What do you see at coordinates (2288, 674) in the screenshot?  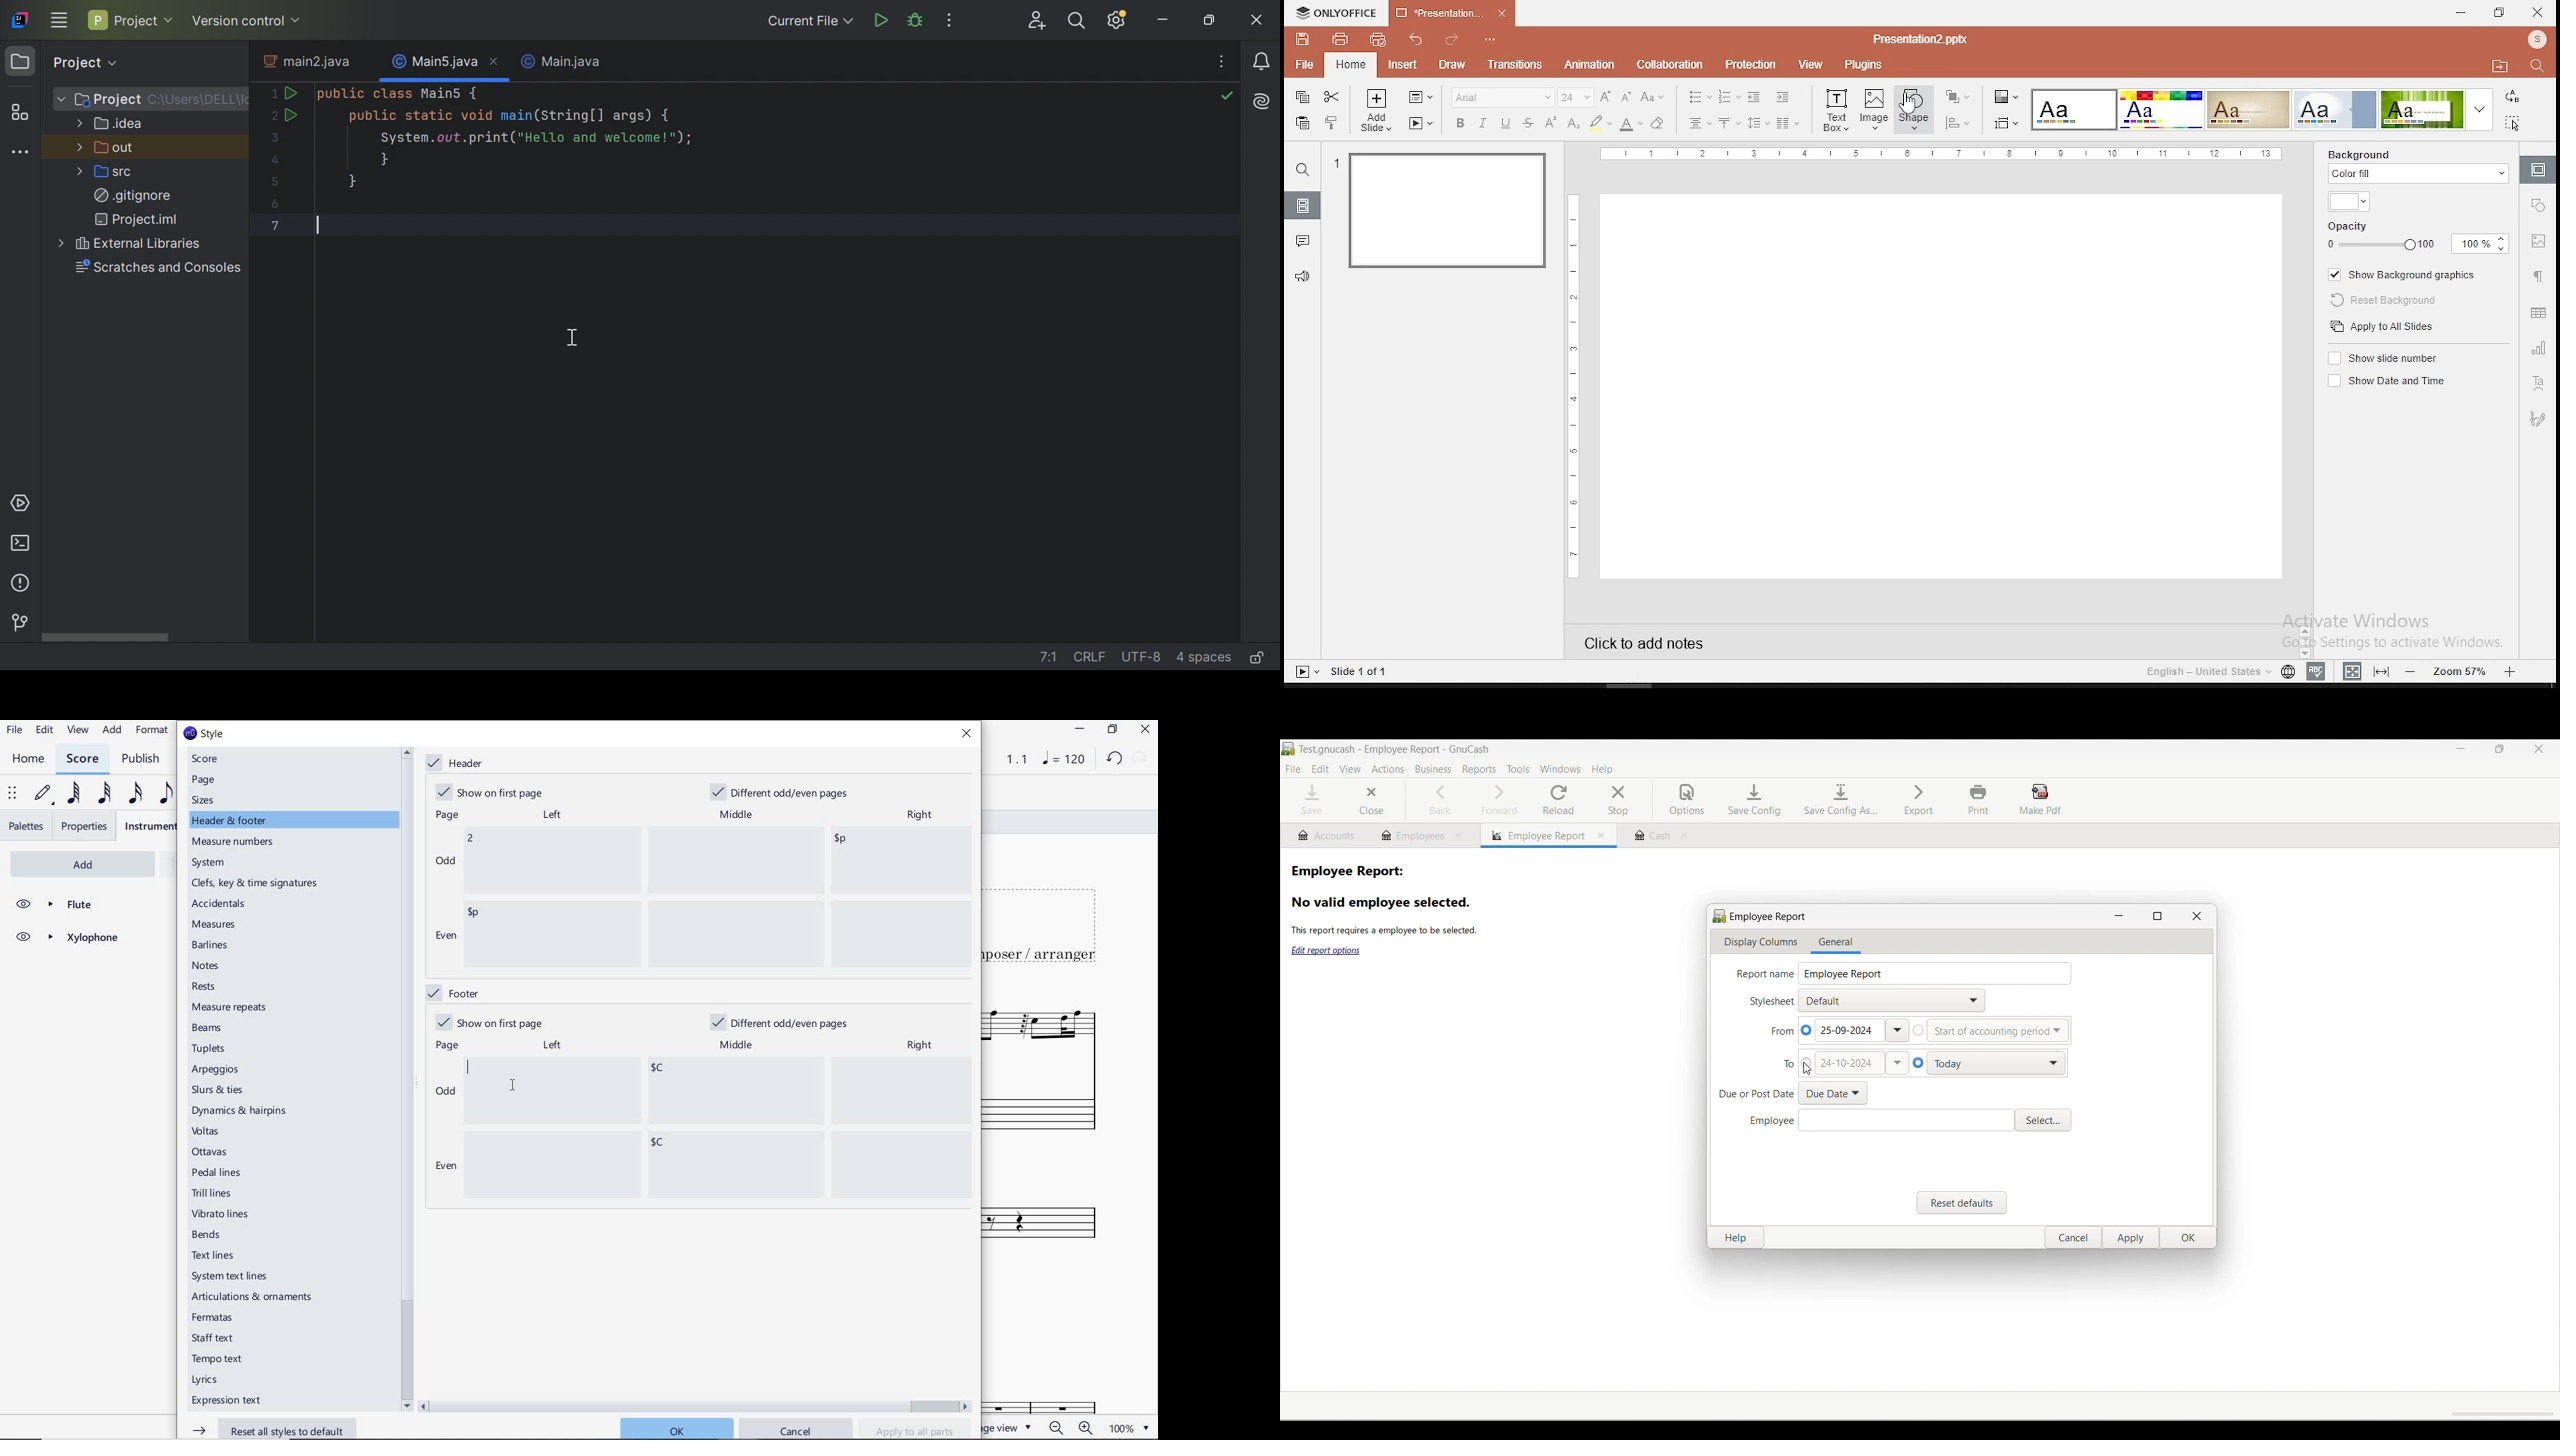 I see `language` at bounding box center [2288, 674].